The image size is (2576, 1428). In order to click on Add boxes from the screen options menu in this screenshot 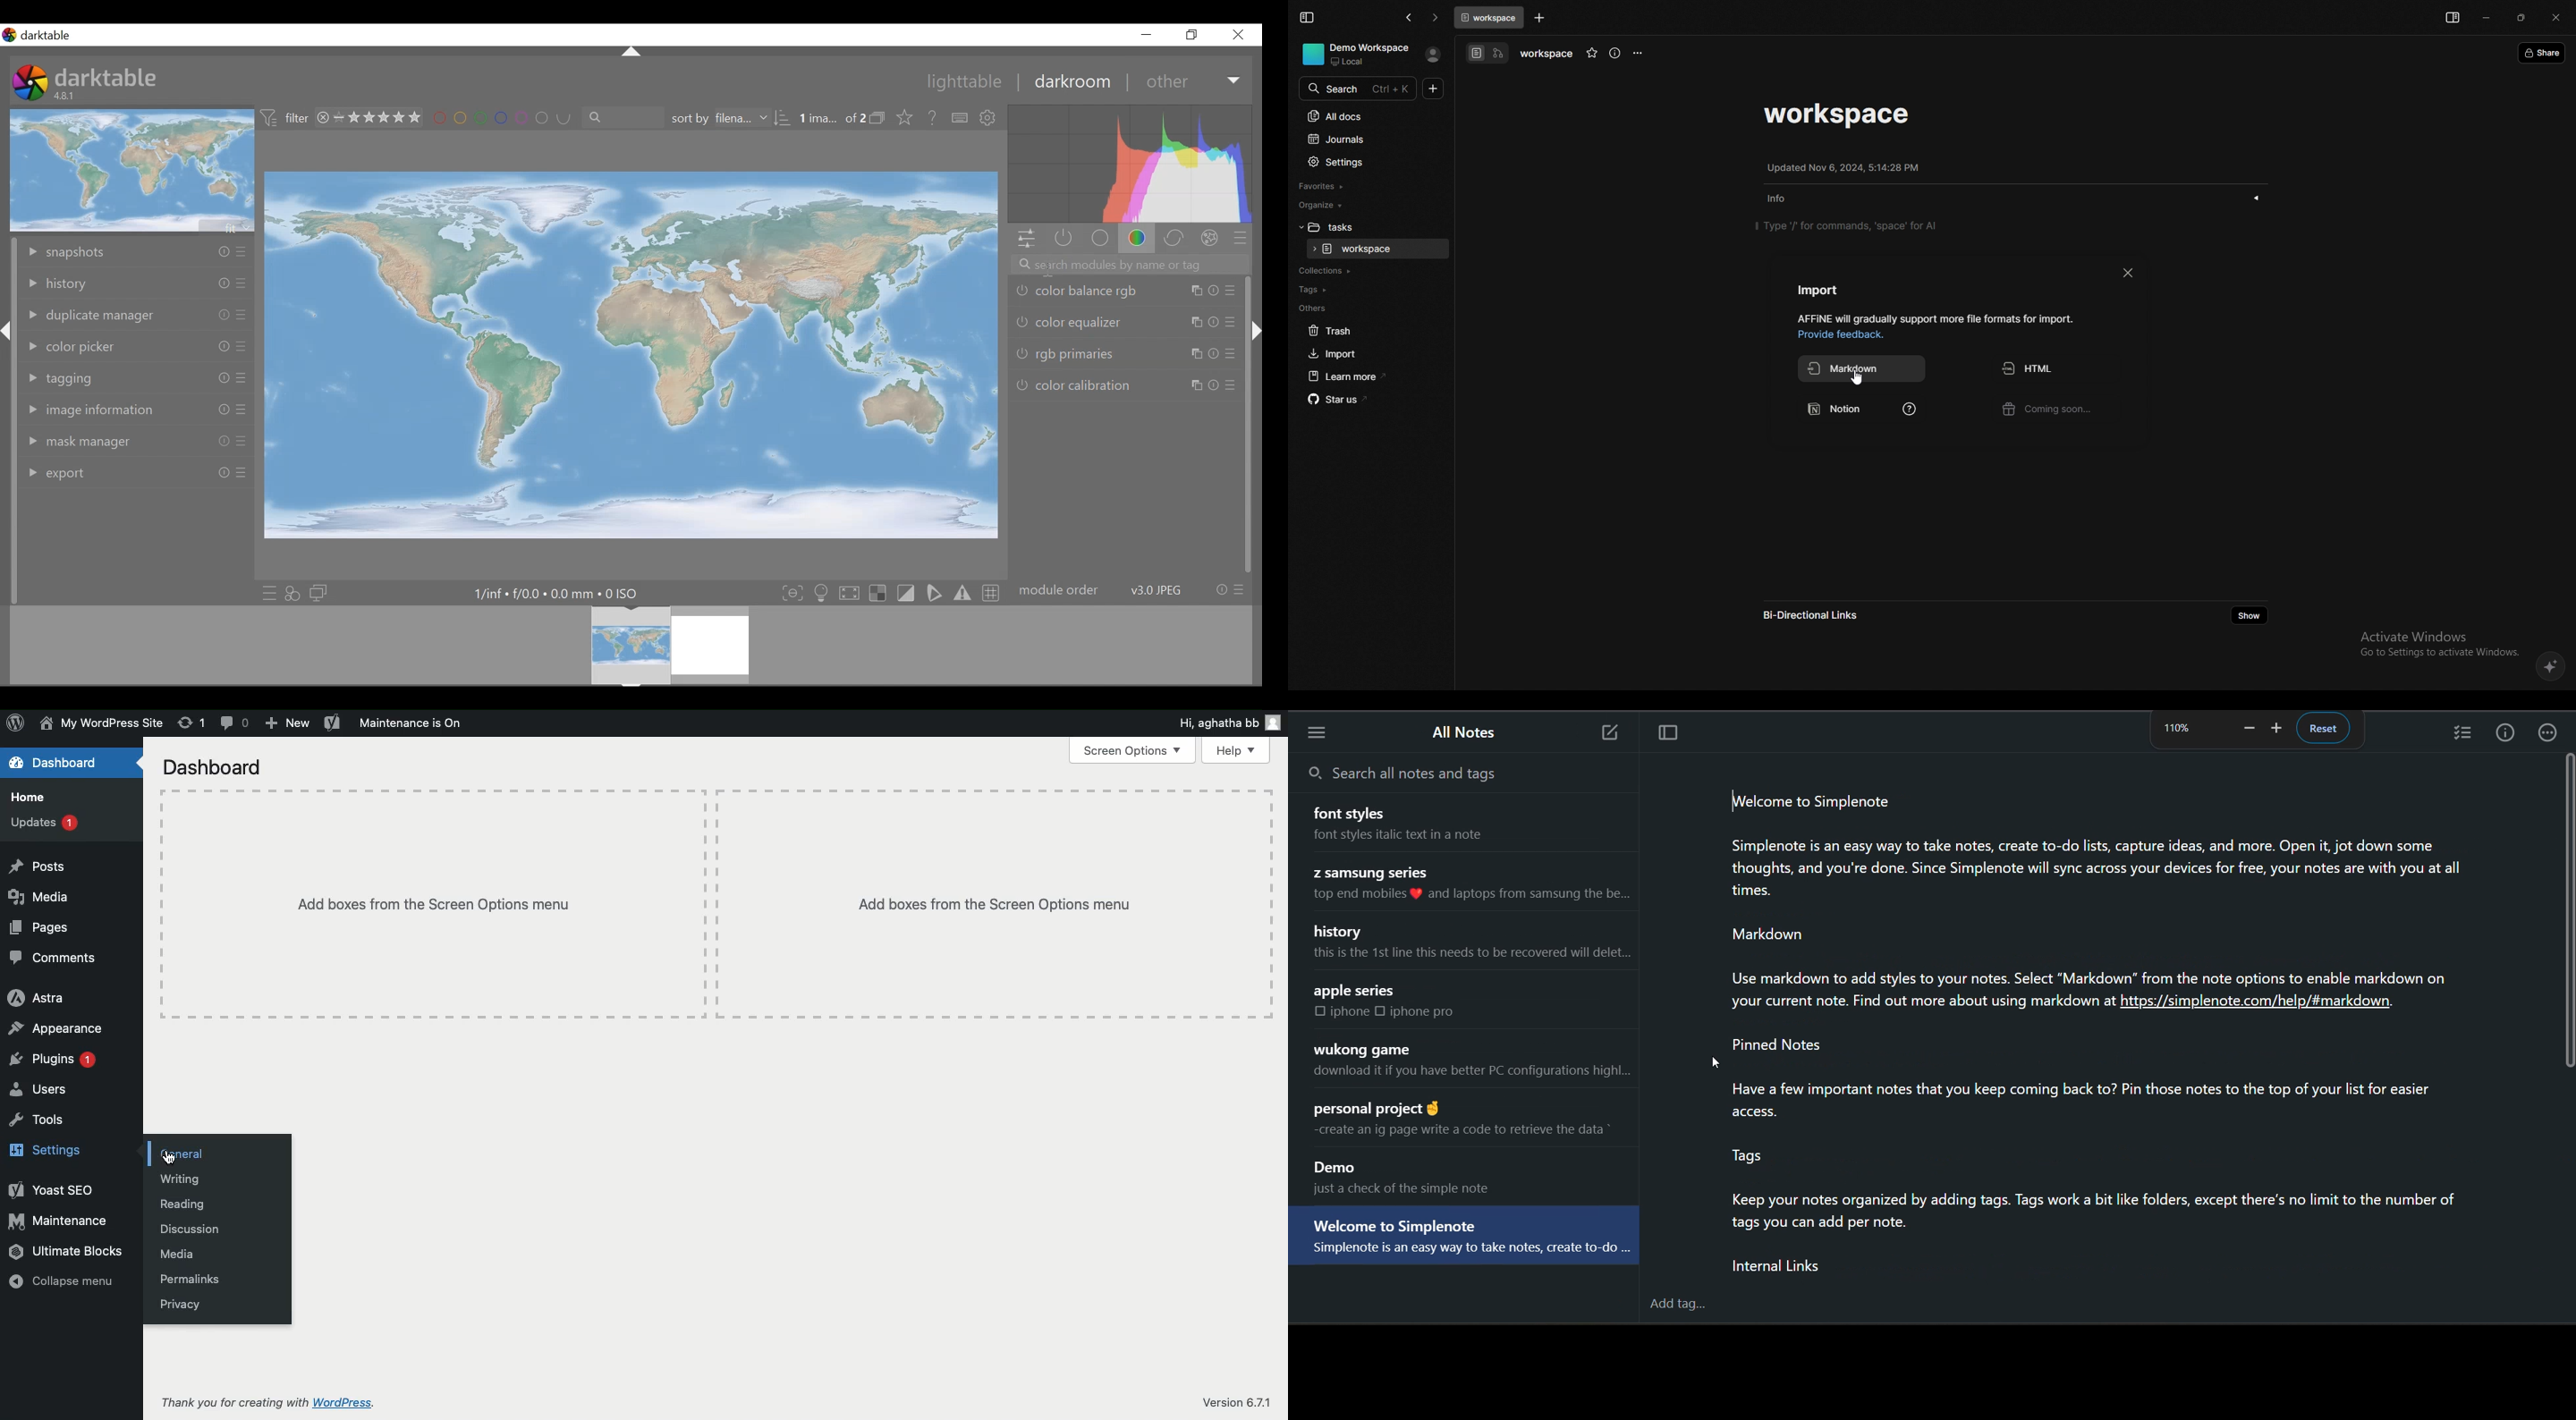, I will do `click(716, 904)`.